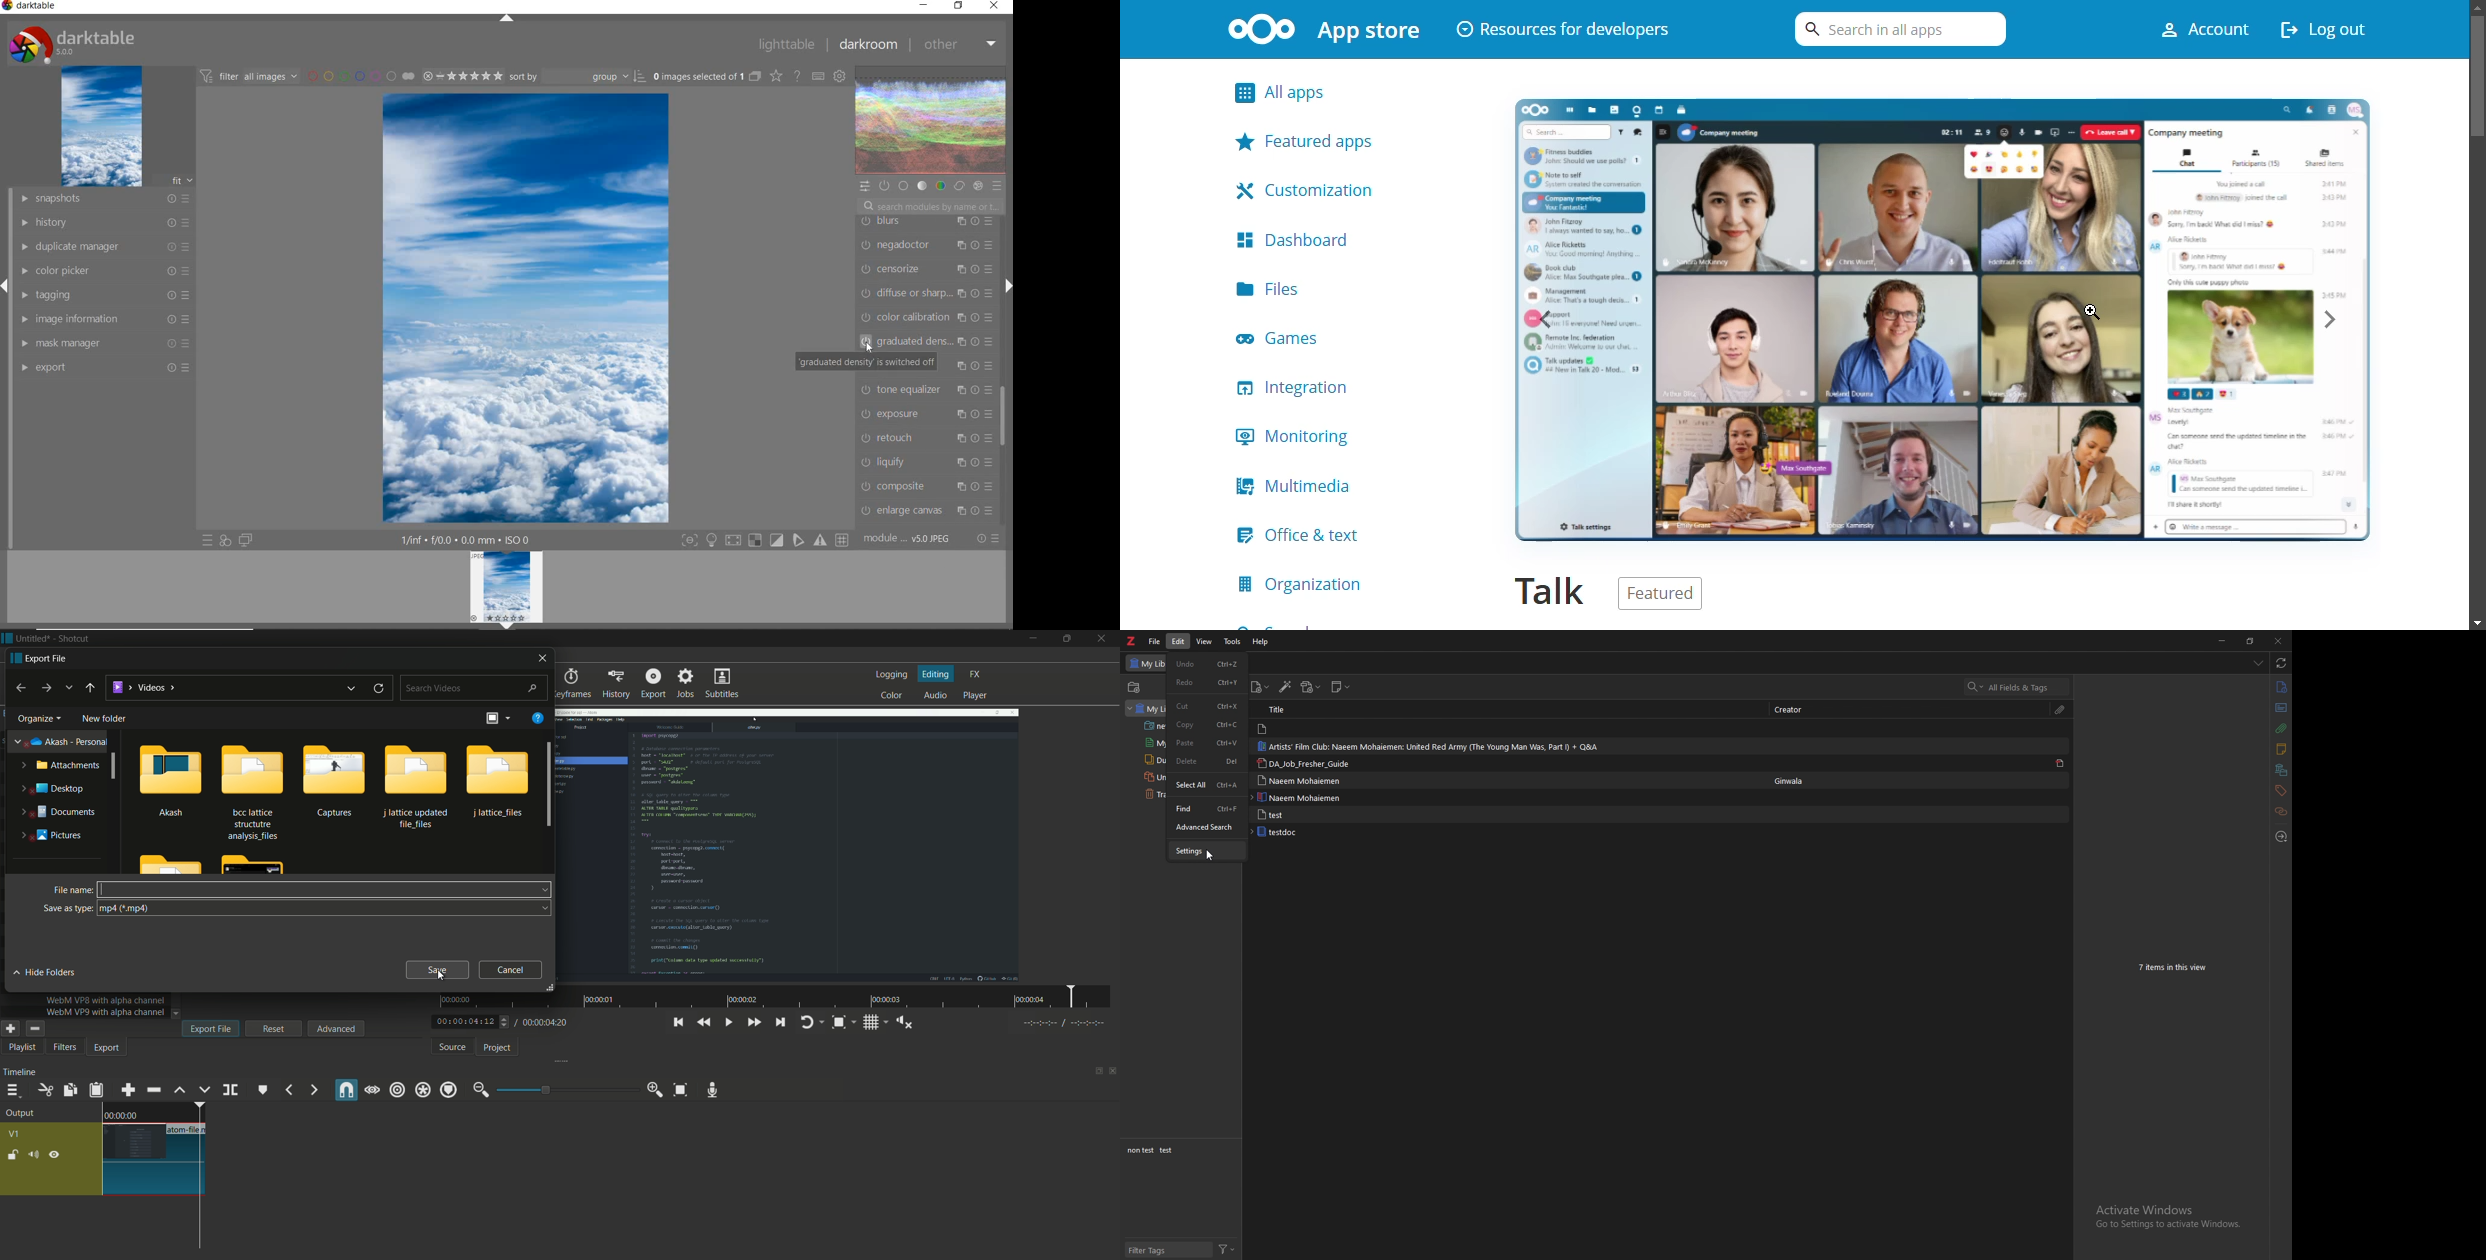 Image resolution: width=2492 pixels, height=1260 pixels. Describe the element at coordinates (687, 684) in the screenshot. I see `jobs` at that location.